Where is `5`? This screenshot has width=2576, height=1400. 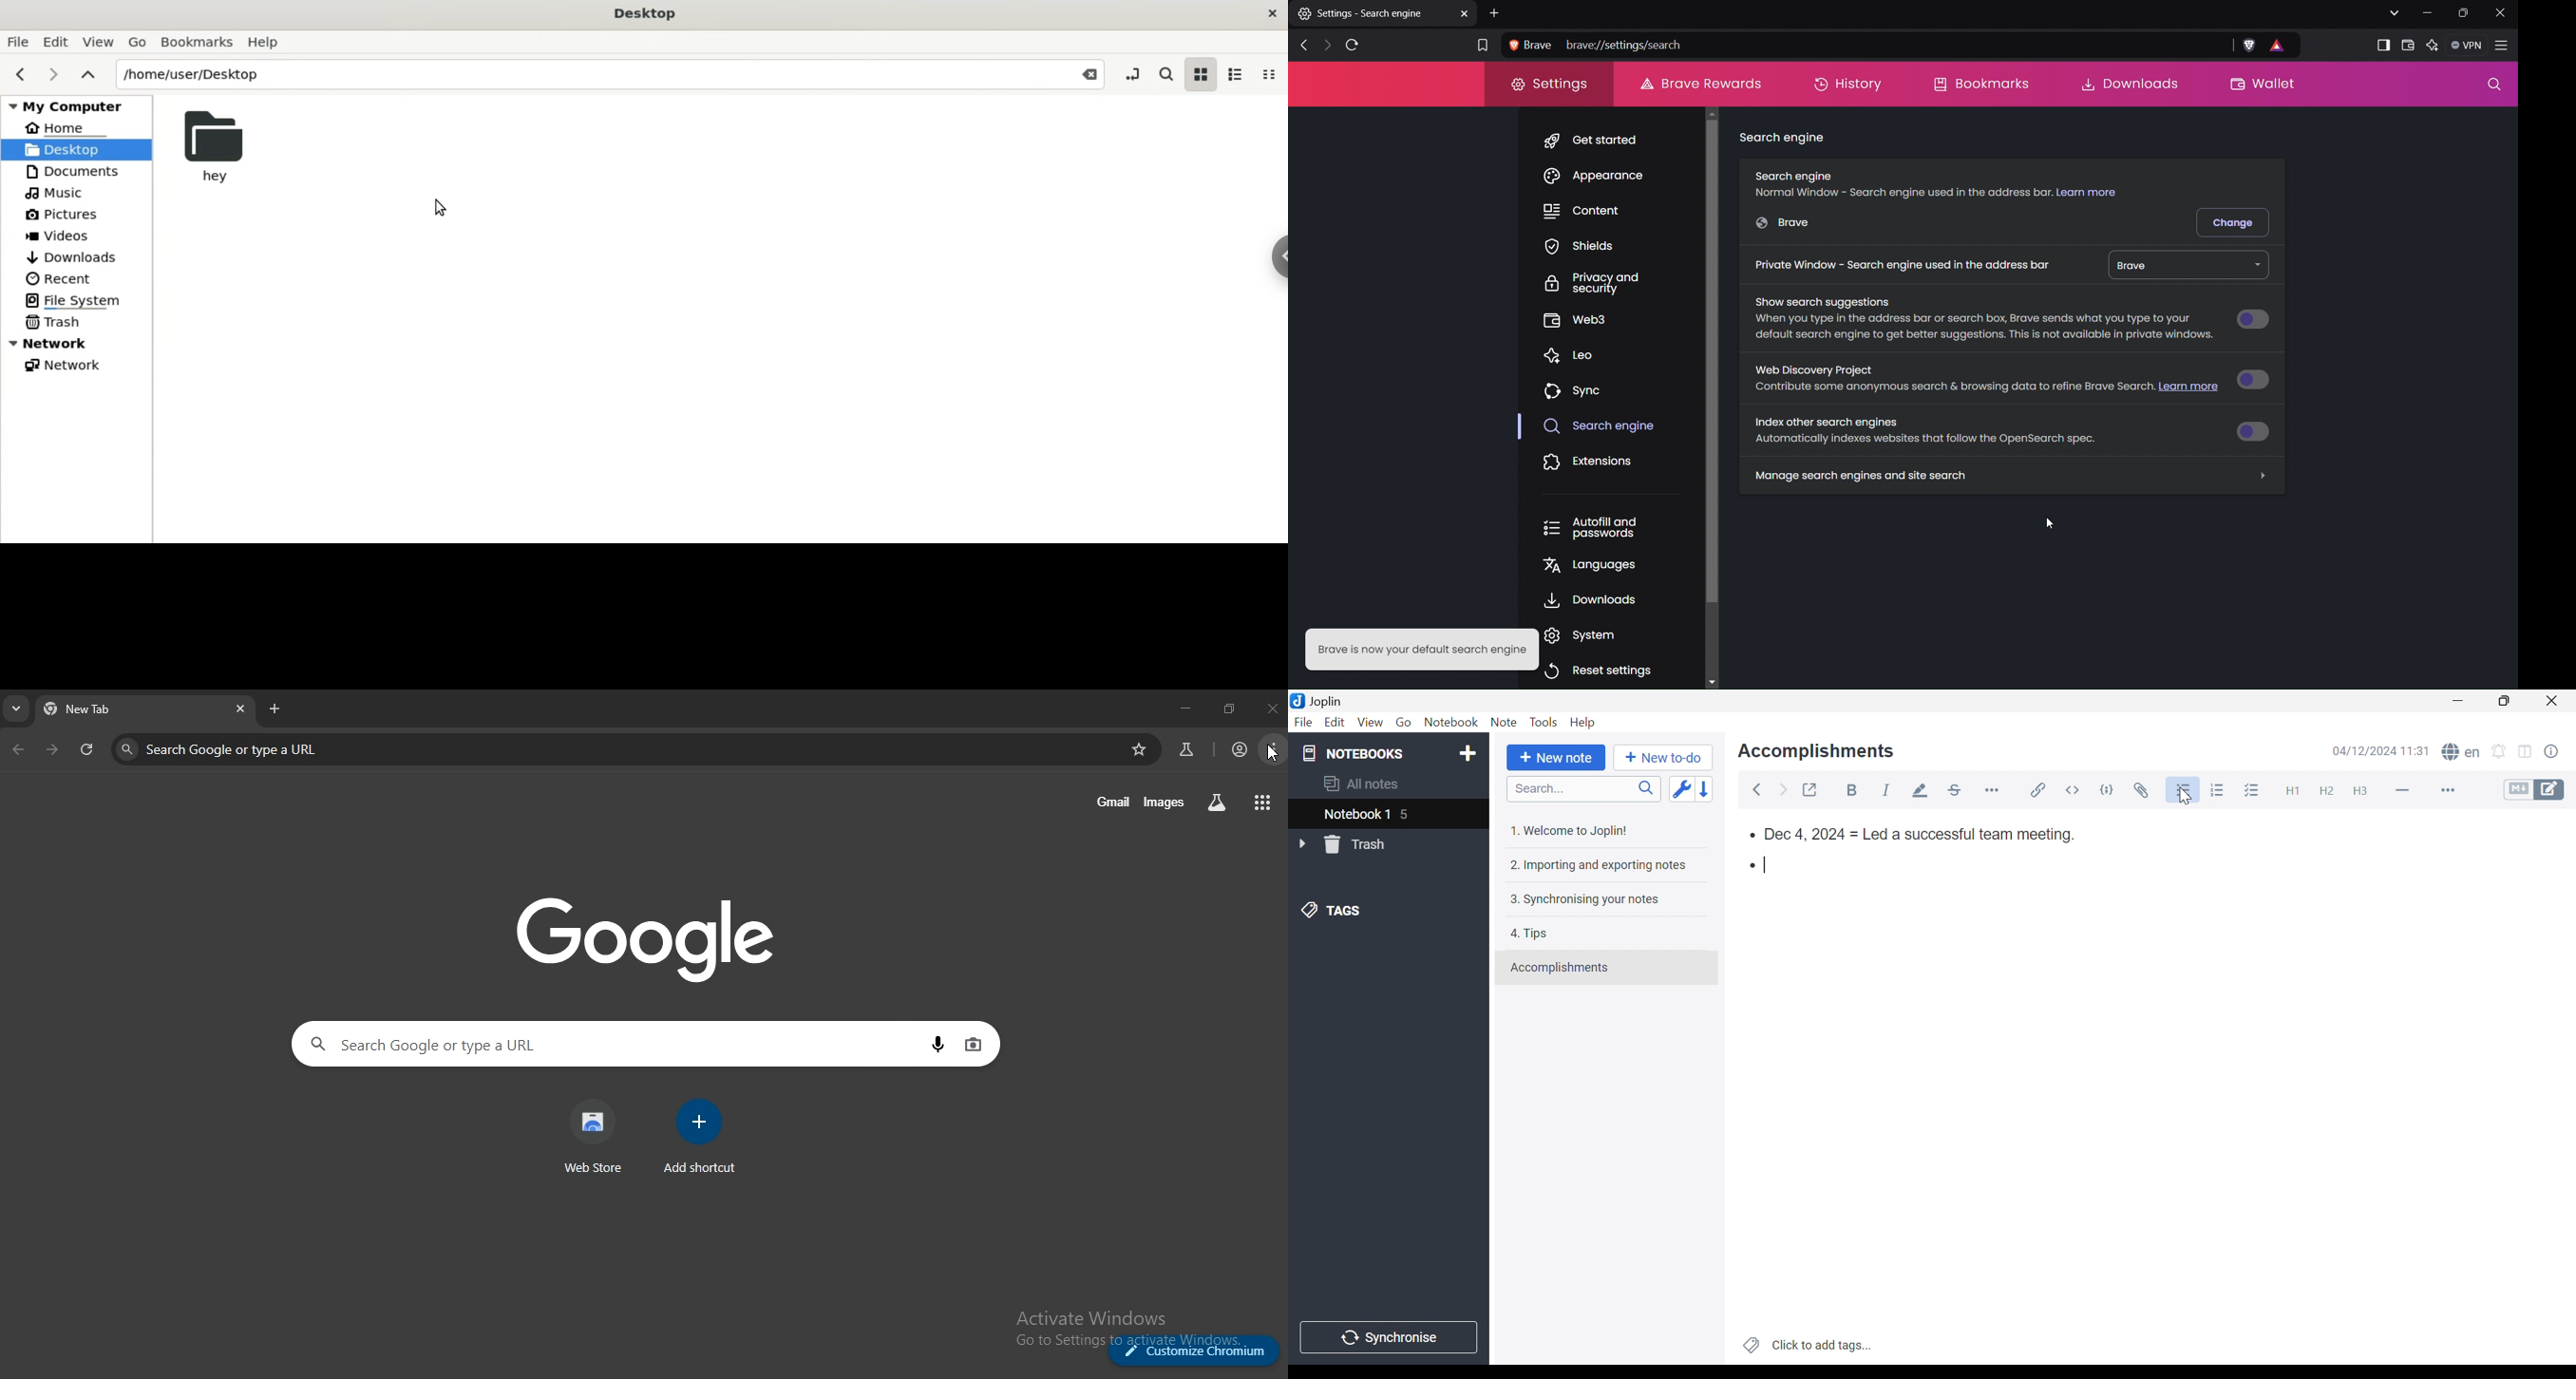 5 is located at coordinates (1407, 816).